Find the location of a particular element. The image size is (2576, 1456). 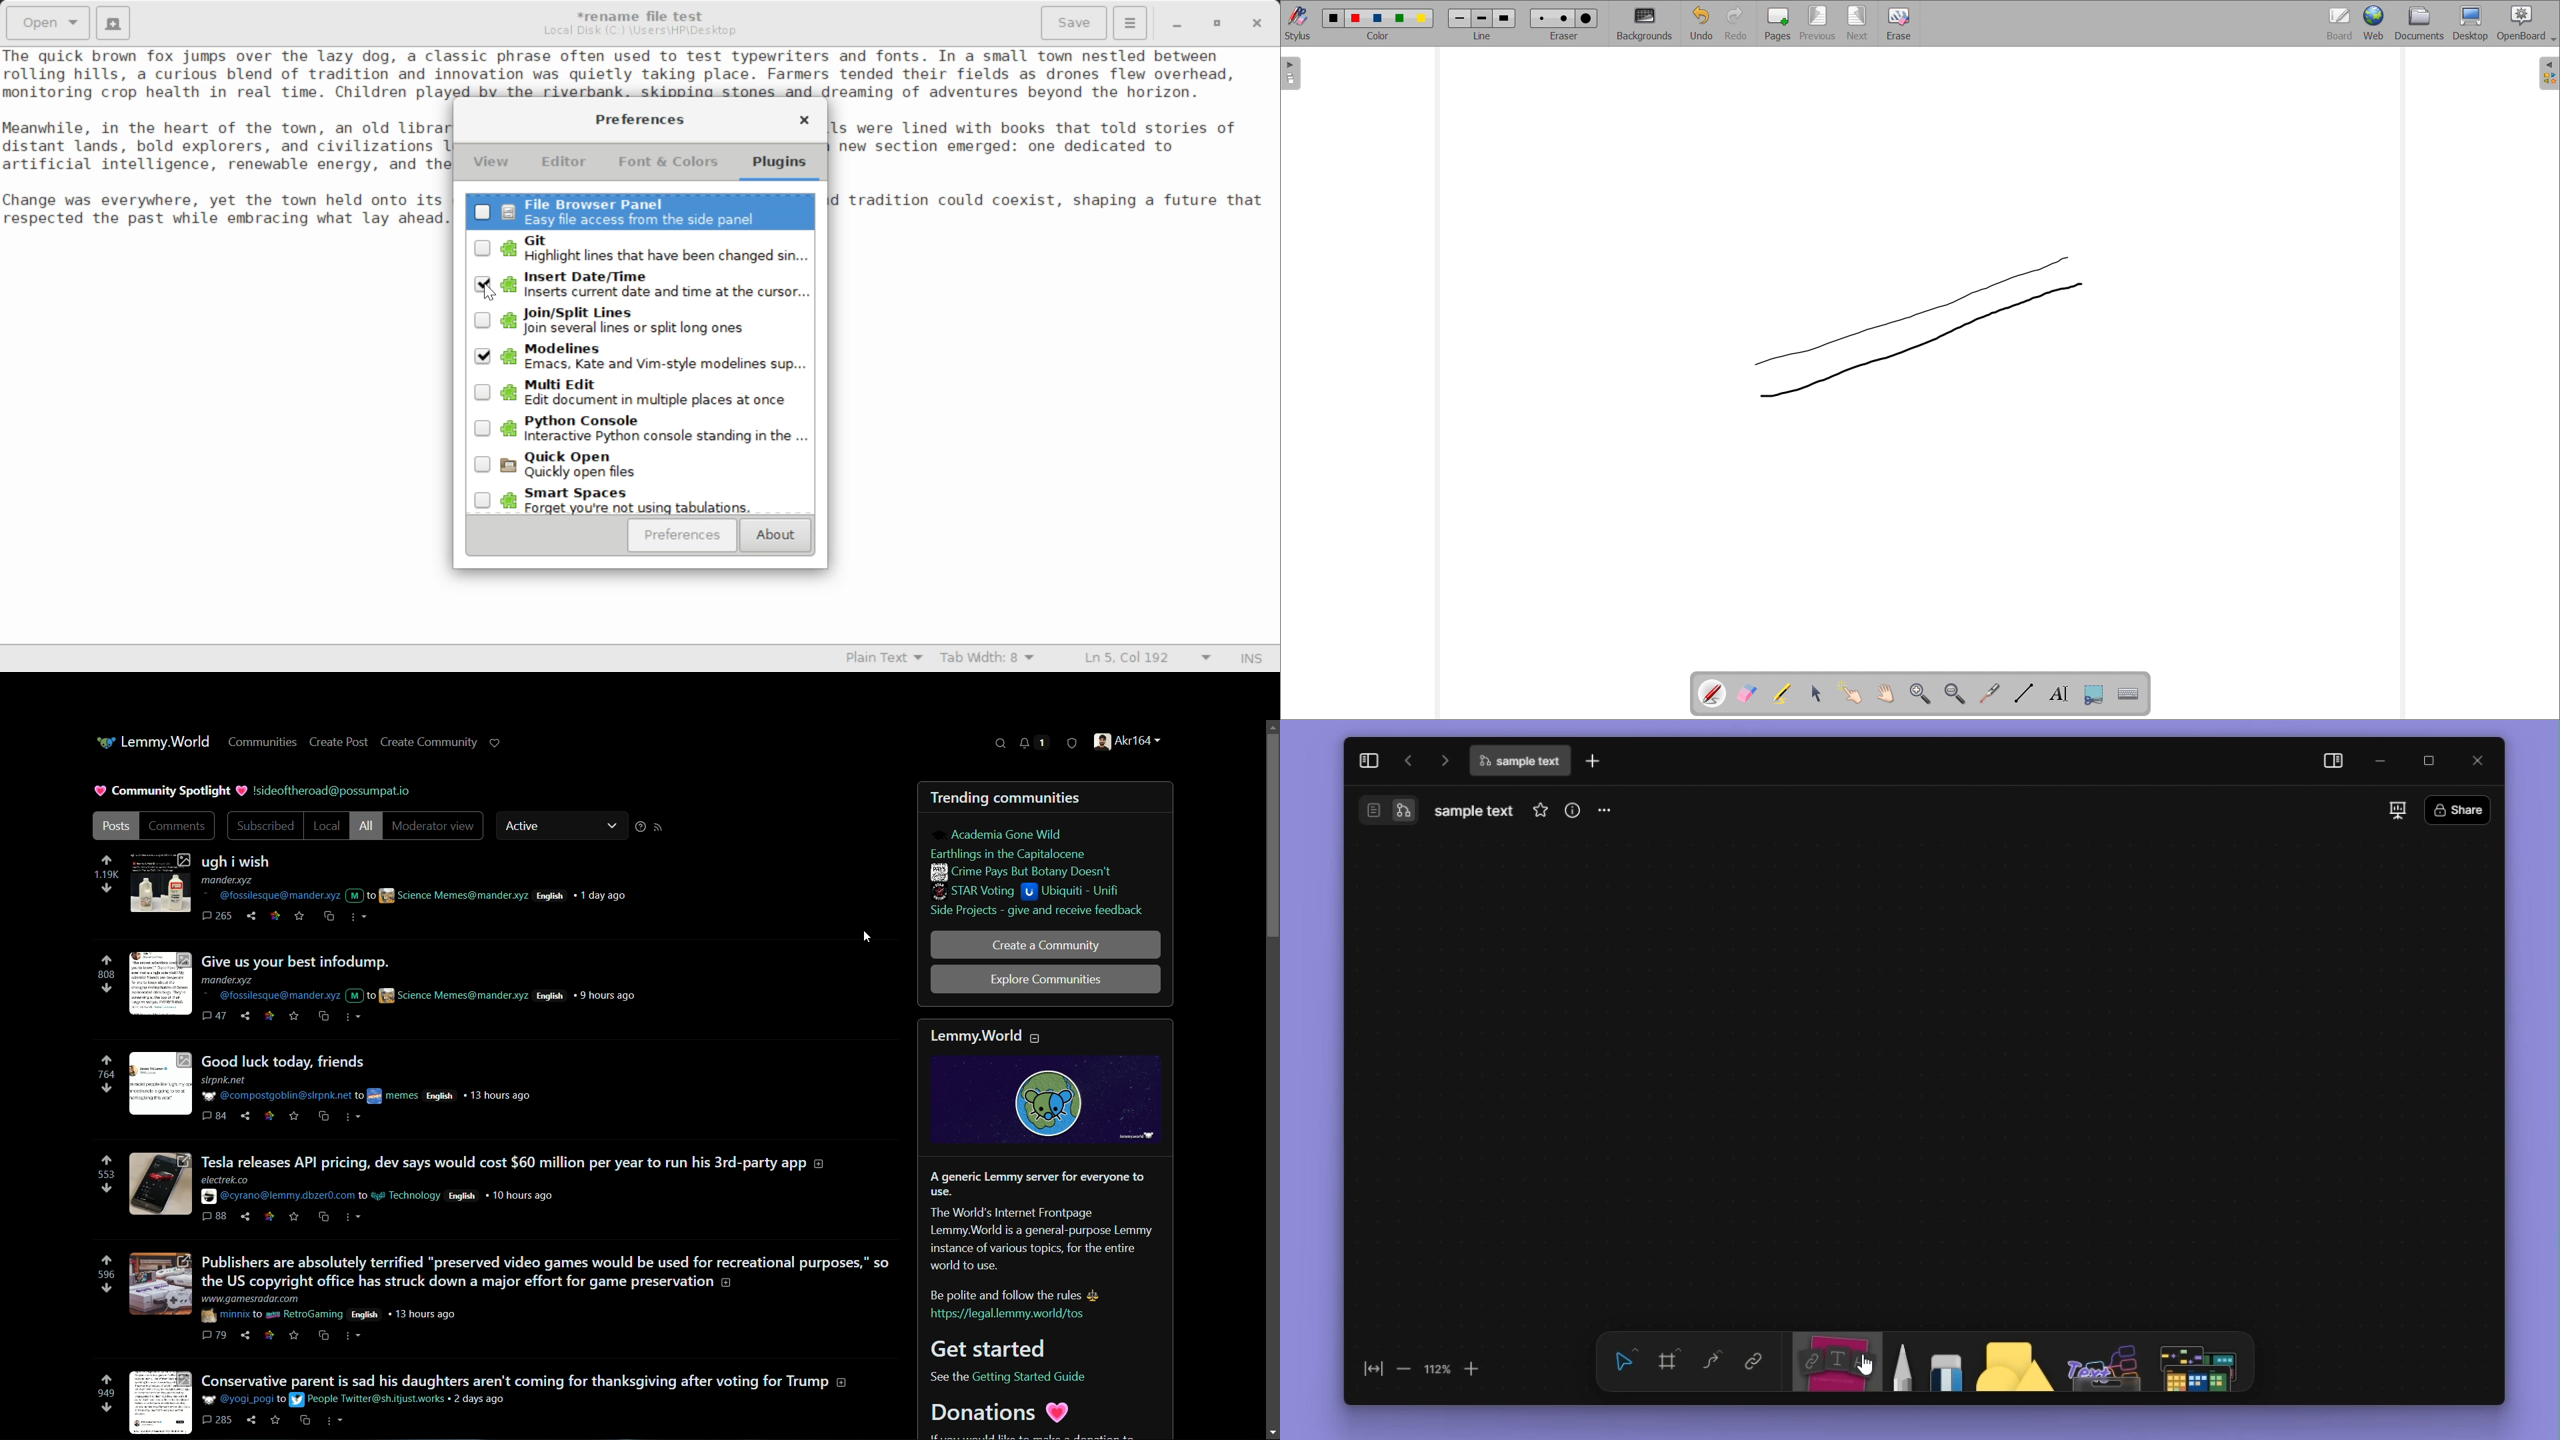

redo is located at coordinates (1737, 23).